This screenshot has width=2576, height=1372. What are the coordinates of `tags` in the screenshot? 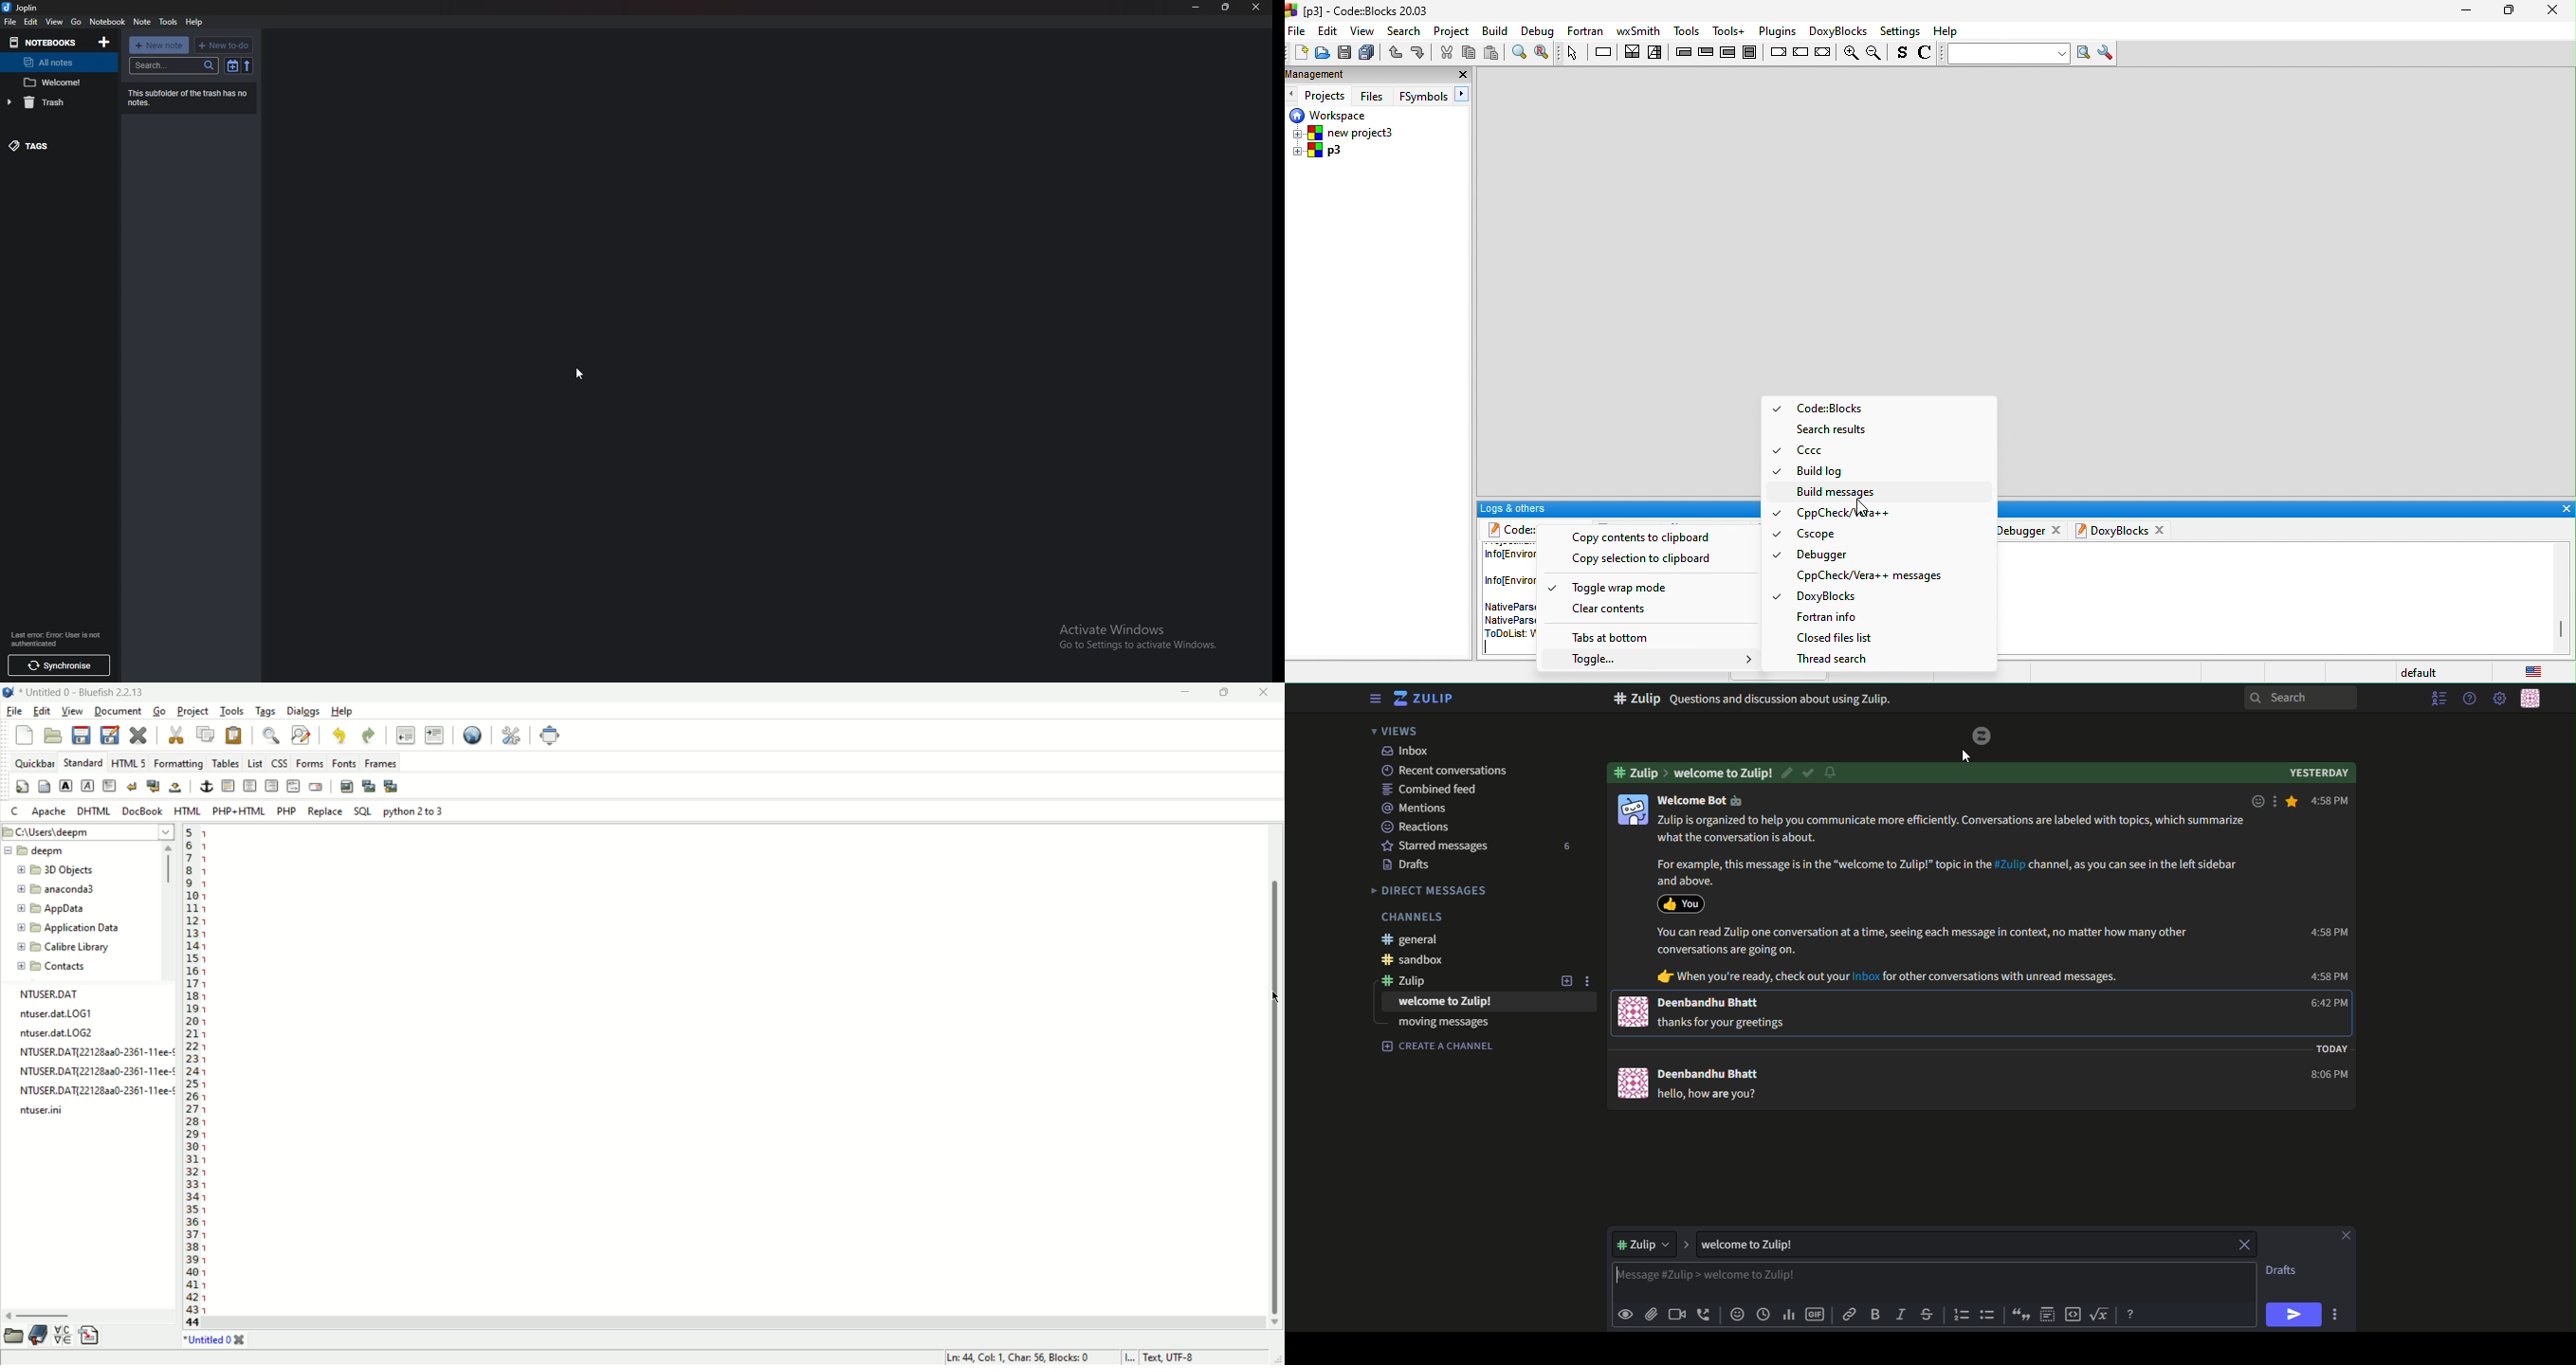 It's located at (266, 712).